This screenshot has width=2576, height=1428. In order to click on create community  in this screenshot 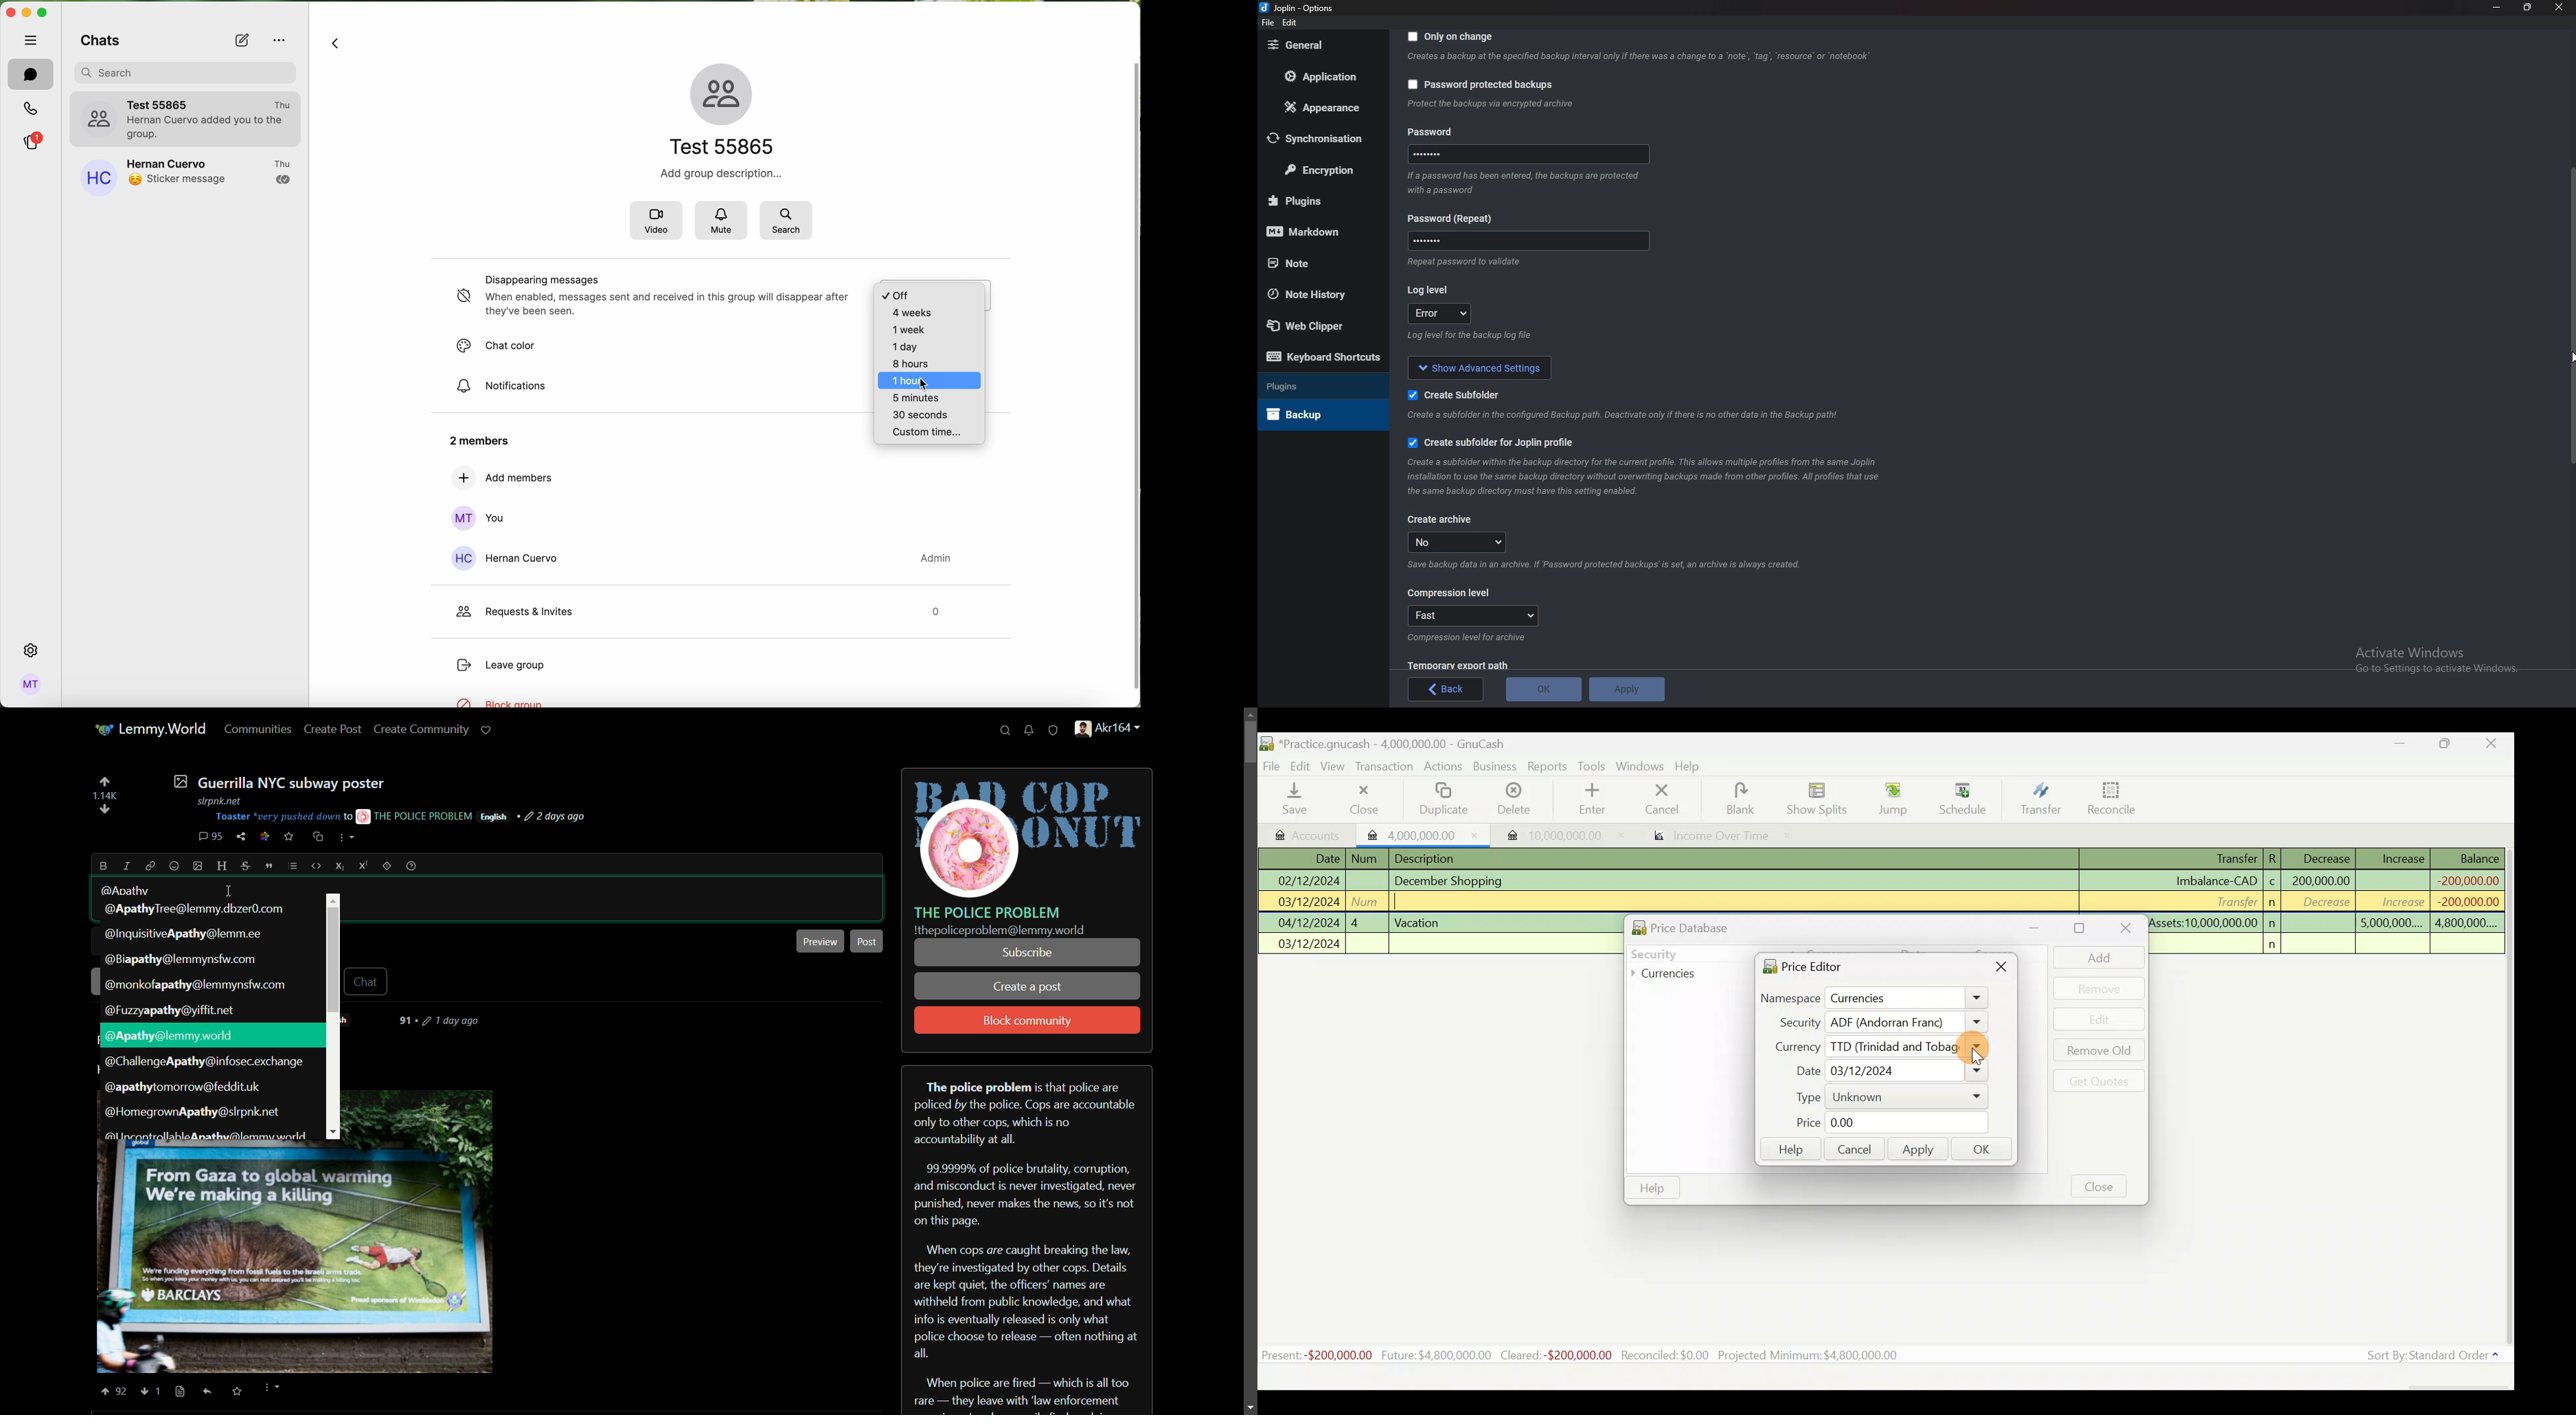, I will do `click(424, 728)`.